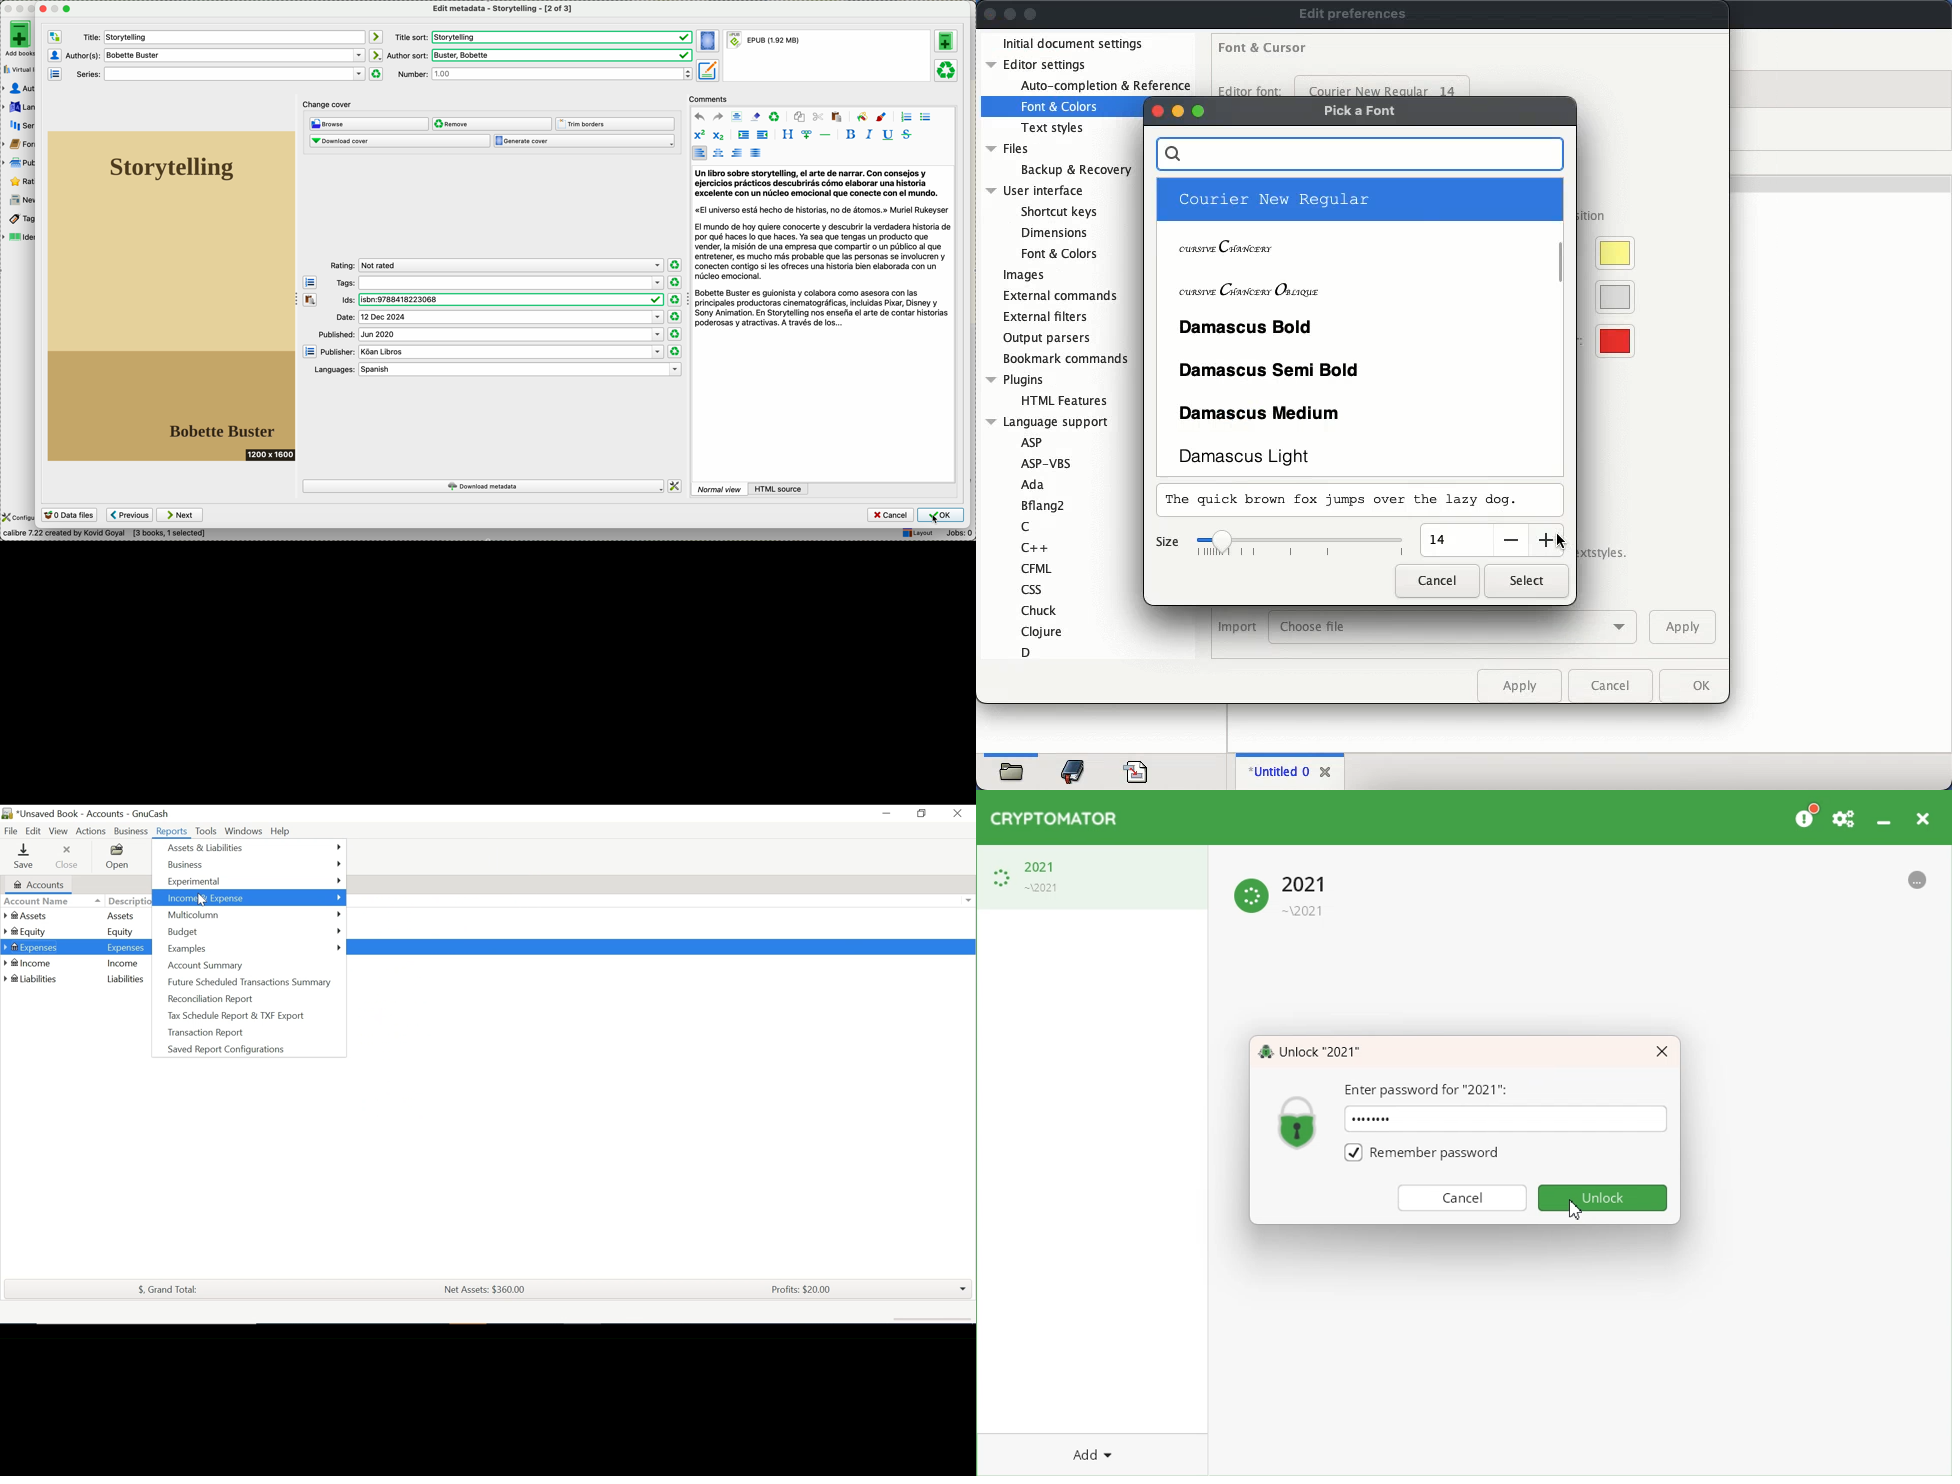  I want to click on HTML features, so click(1067, 401).